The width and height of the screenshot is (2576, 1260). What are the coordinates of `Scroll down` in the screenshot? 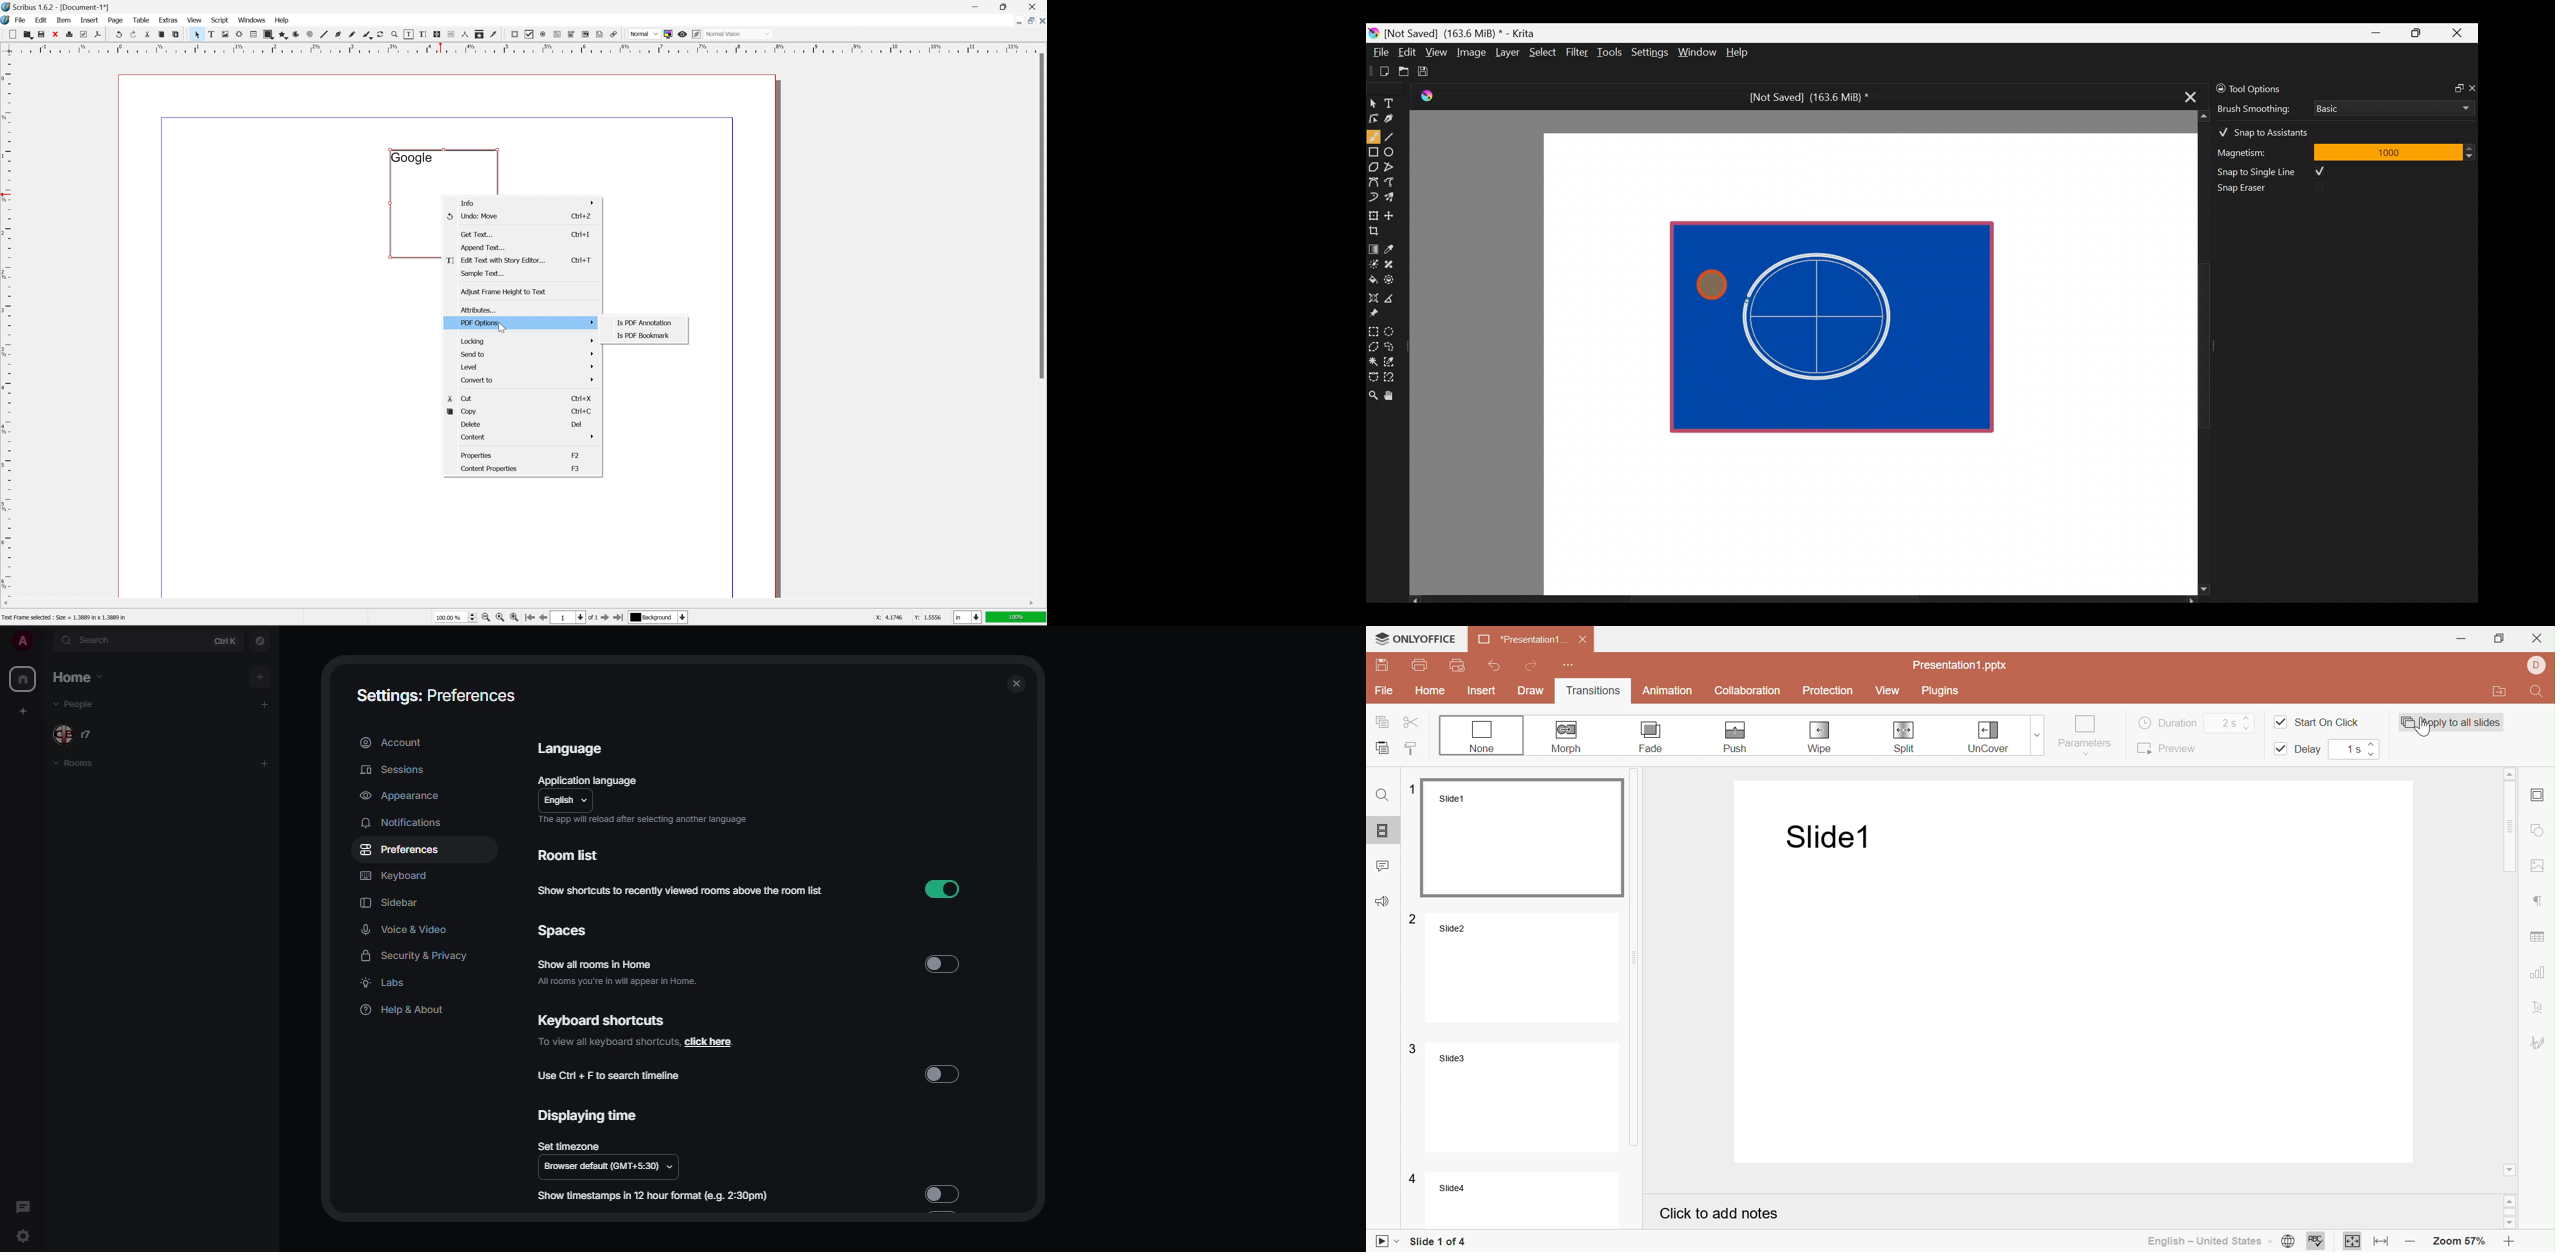 It's located at (2512, 1225).